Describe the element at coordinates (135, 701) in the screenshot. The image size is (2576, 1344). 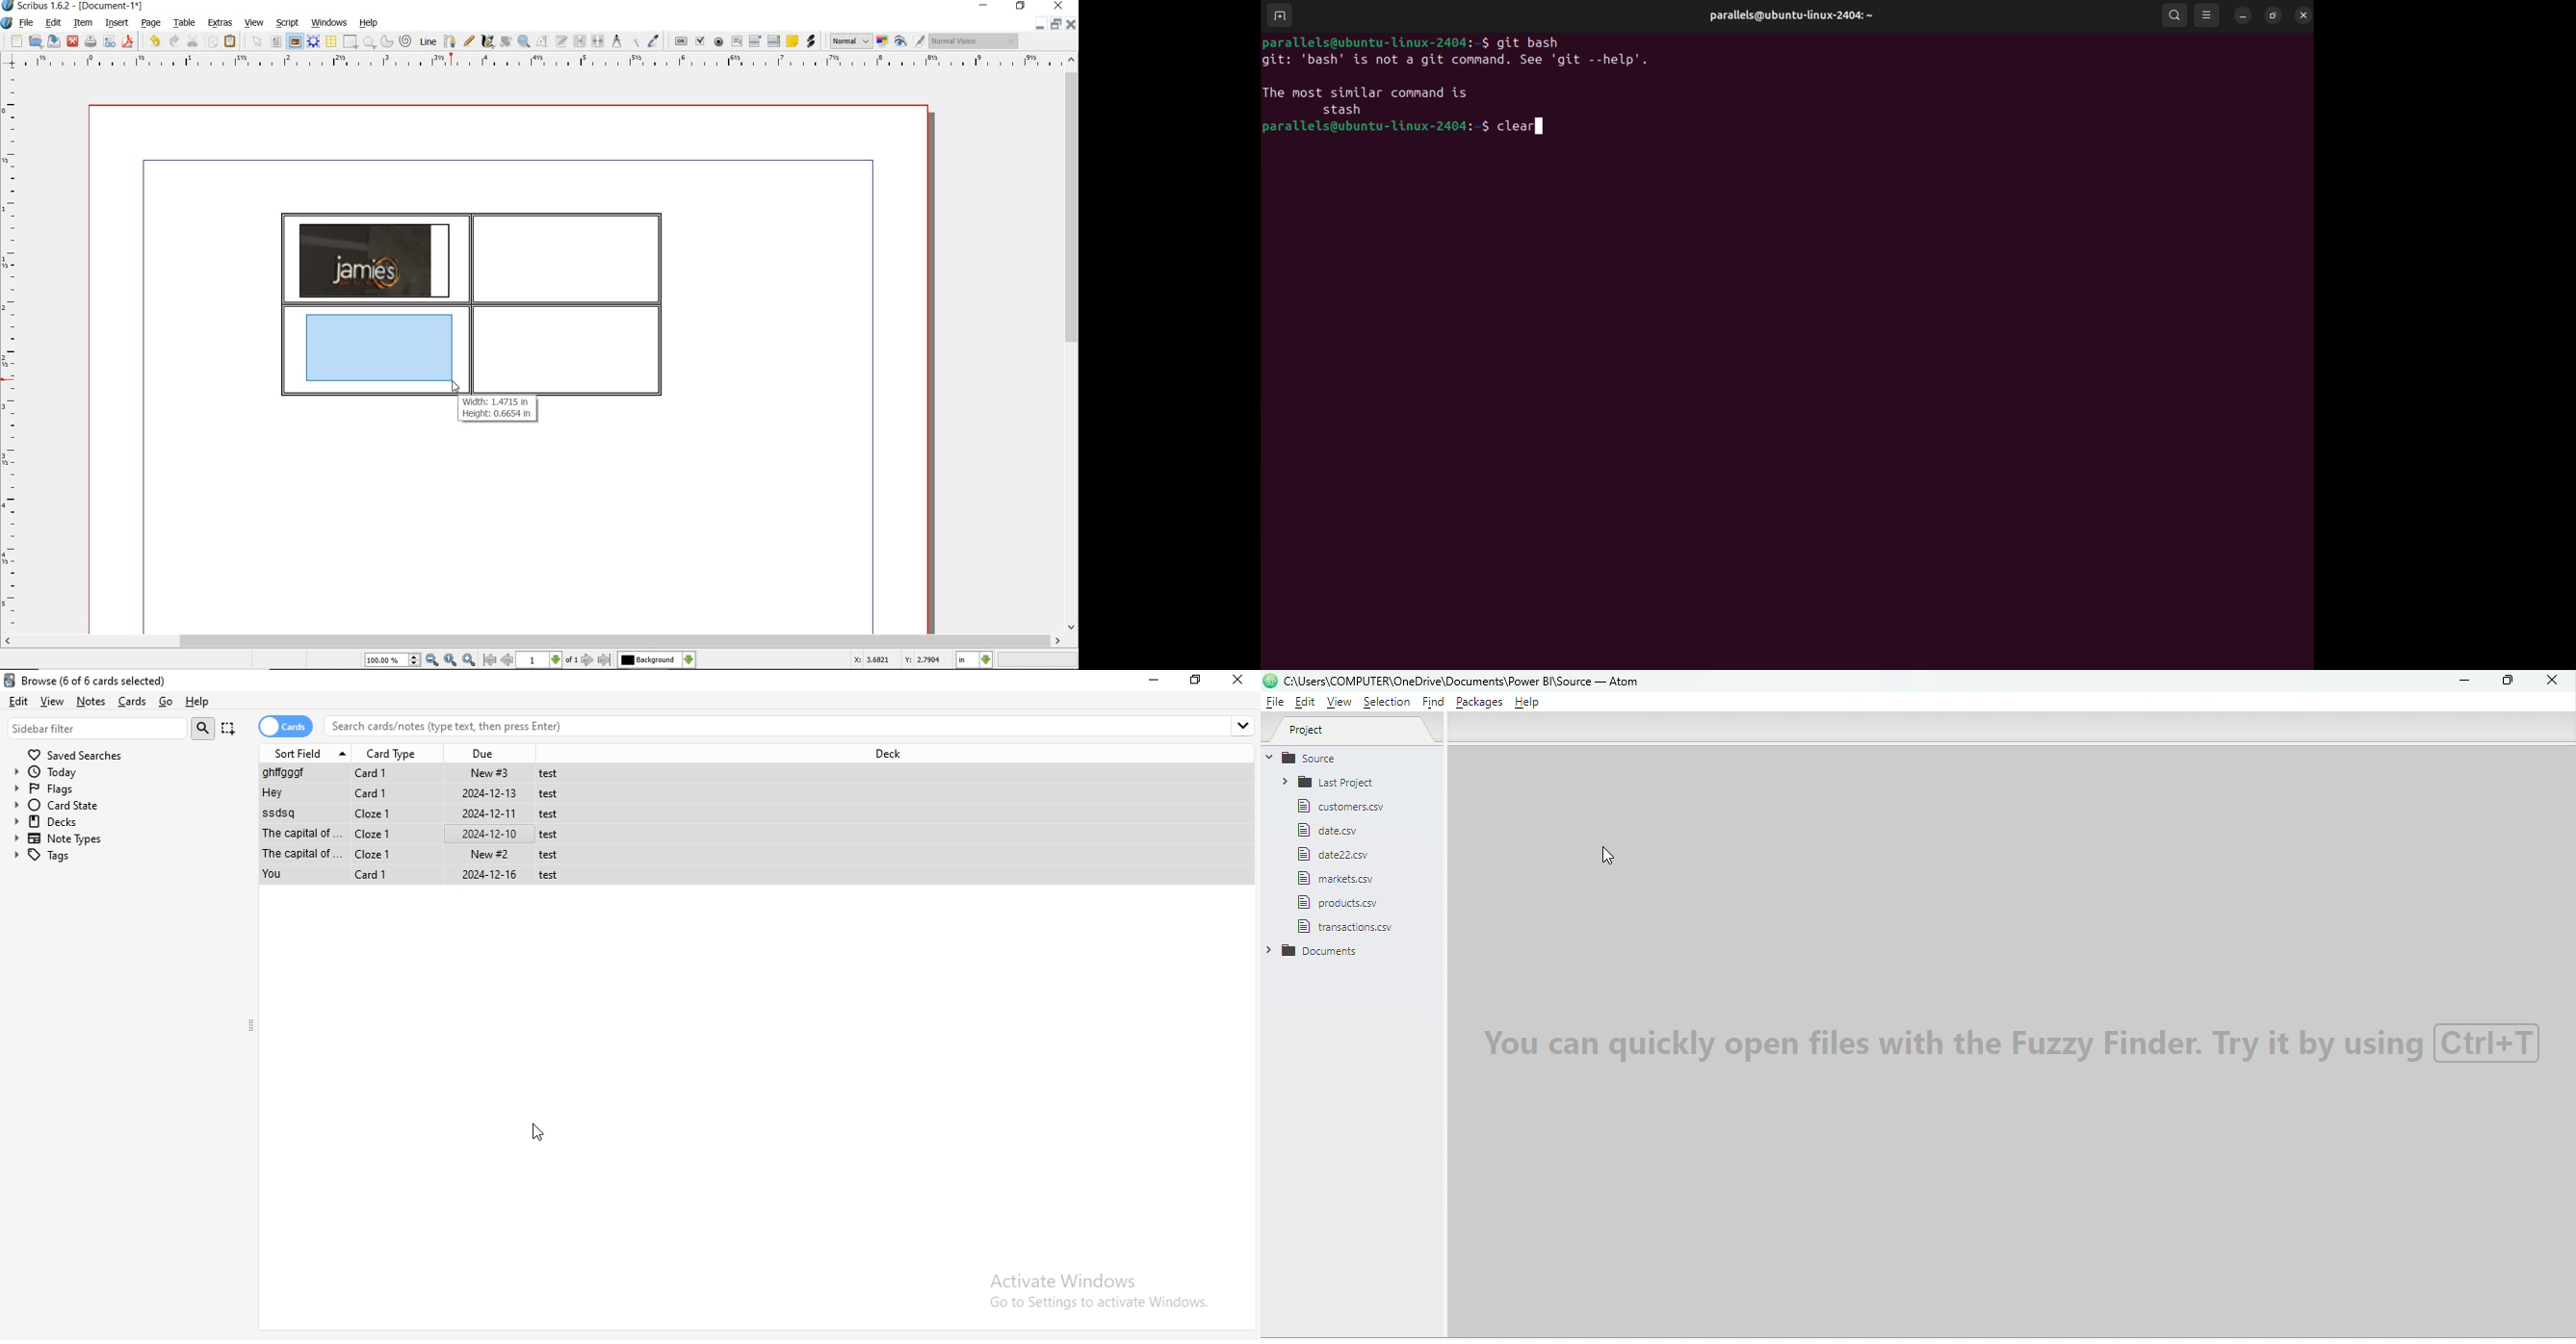
I see `Cards` at that location.